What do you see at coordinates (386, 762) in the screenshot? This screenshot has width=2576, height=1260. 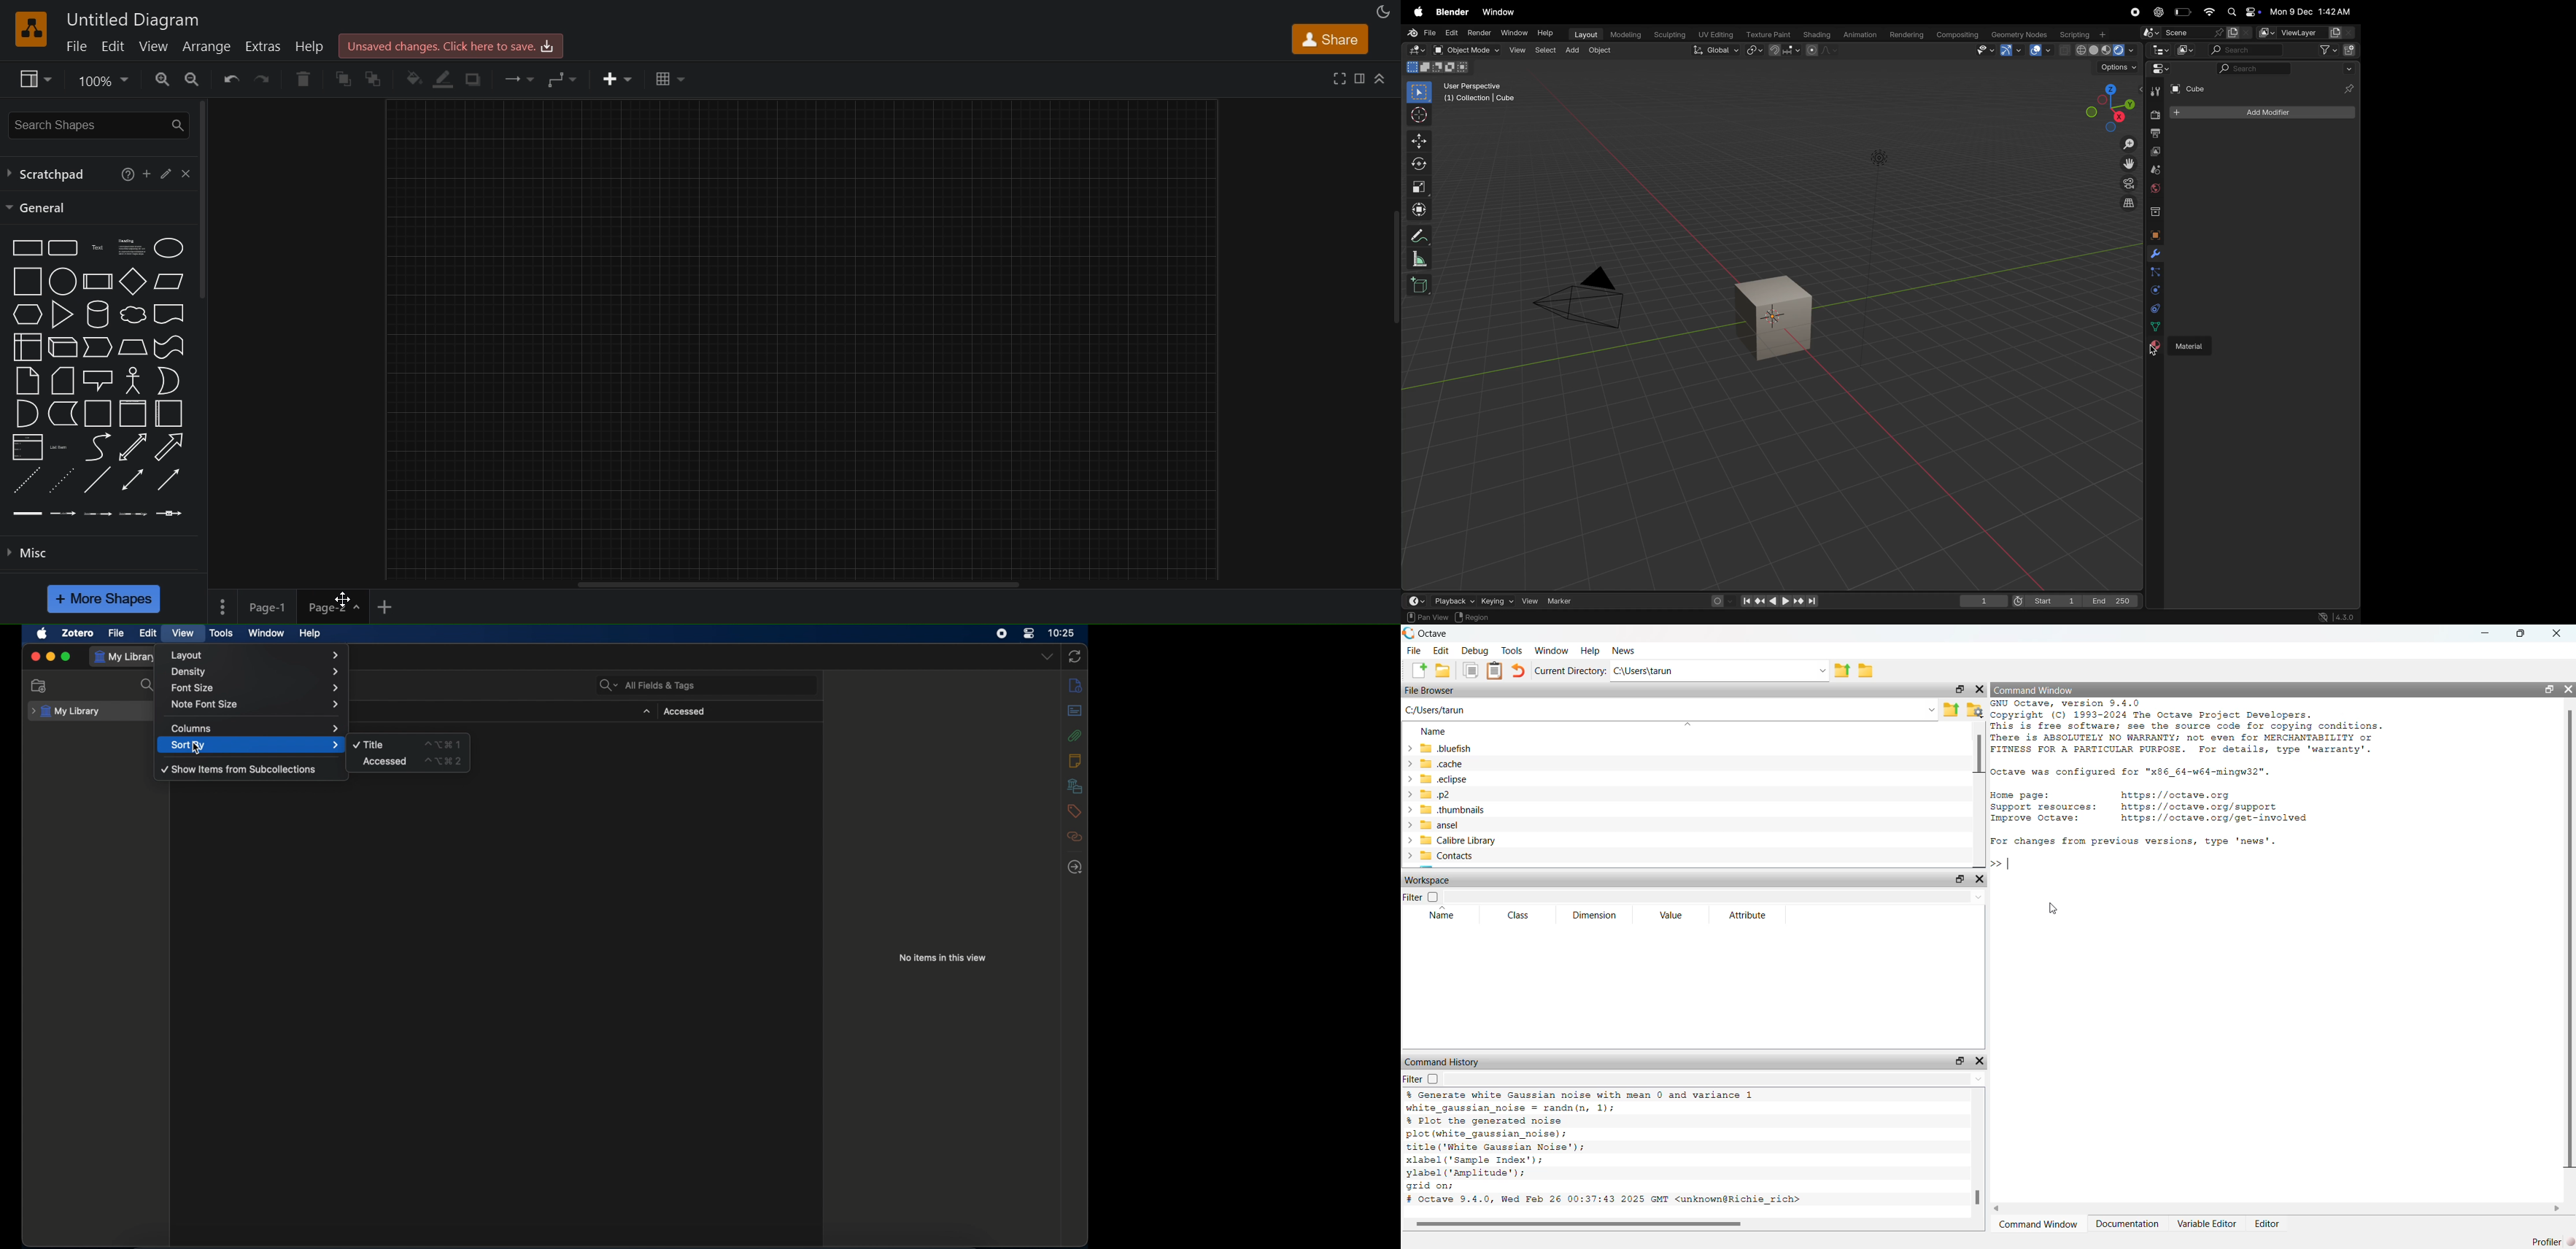 I see `accessed` at bounding box center [386, 762].